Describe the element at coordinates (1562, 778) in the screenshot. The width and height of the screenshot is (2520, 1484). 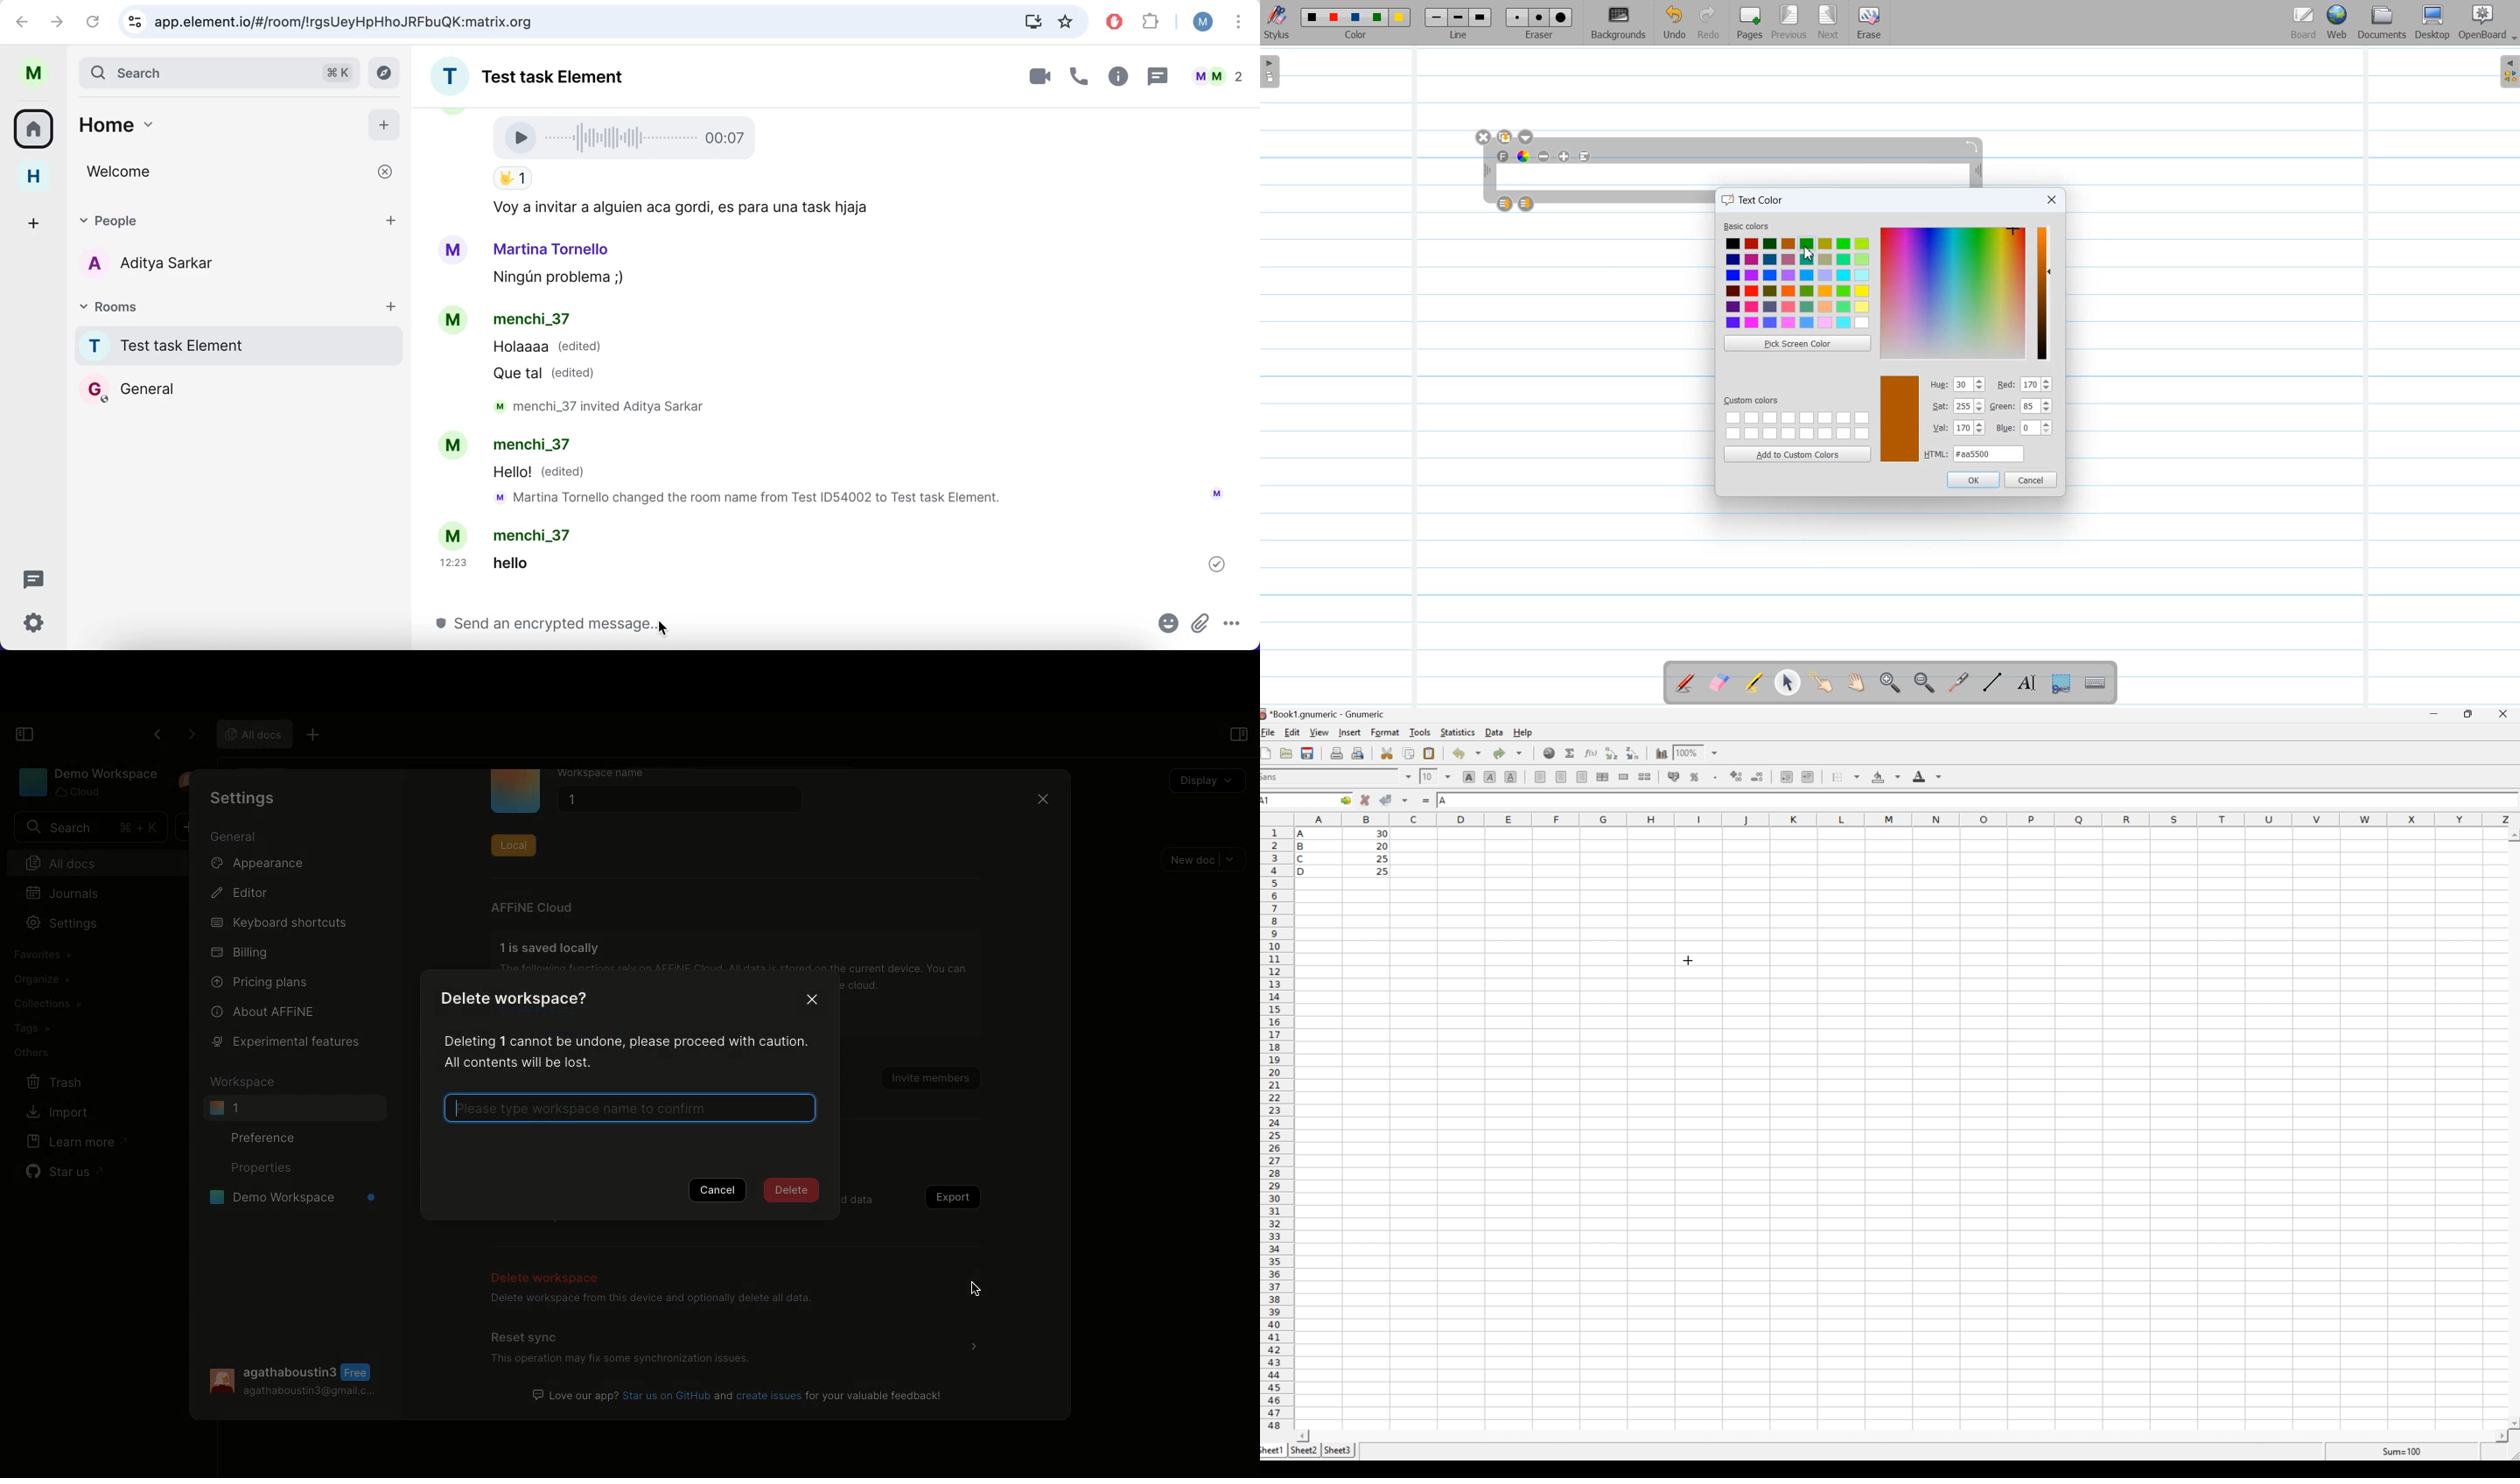
I see `Center horizontally` at that location.